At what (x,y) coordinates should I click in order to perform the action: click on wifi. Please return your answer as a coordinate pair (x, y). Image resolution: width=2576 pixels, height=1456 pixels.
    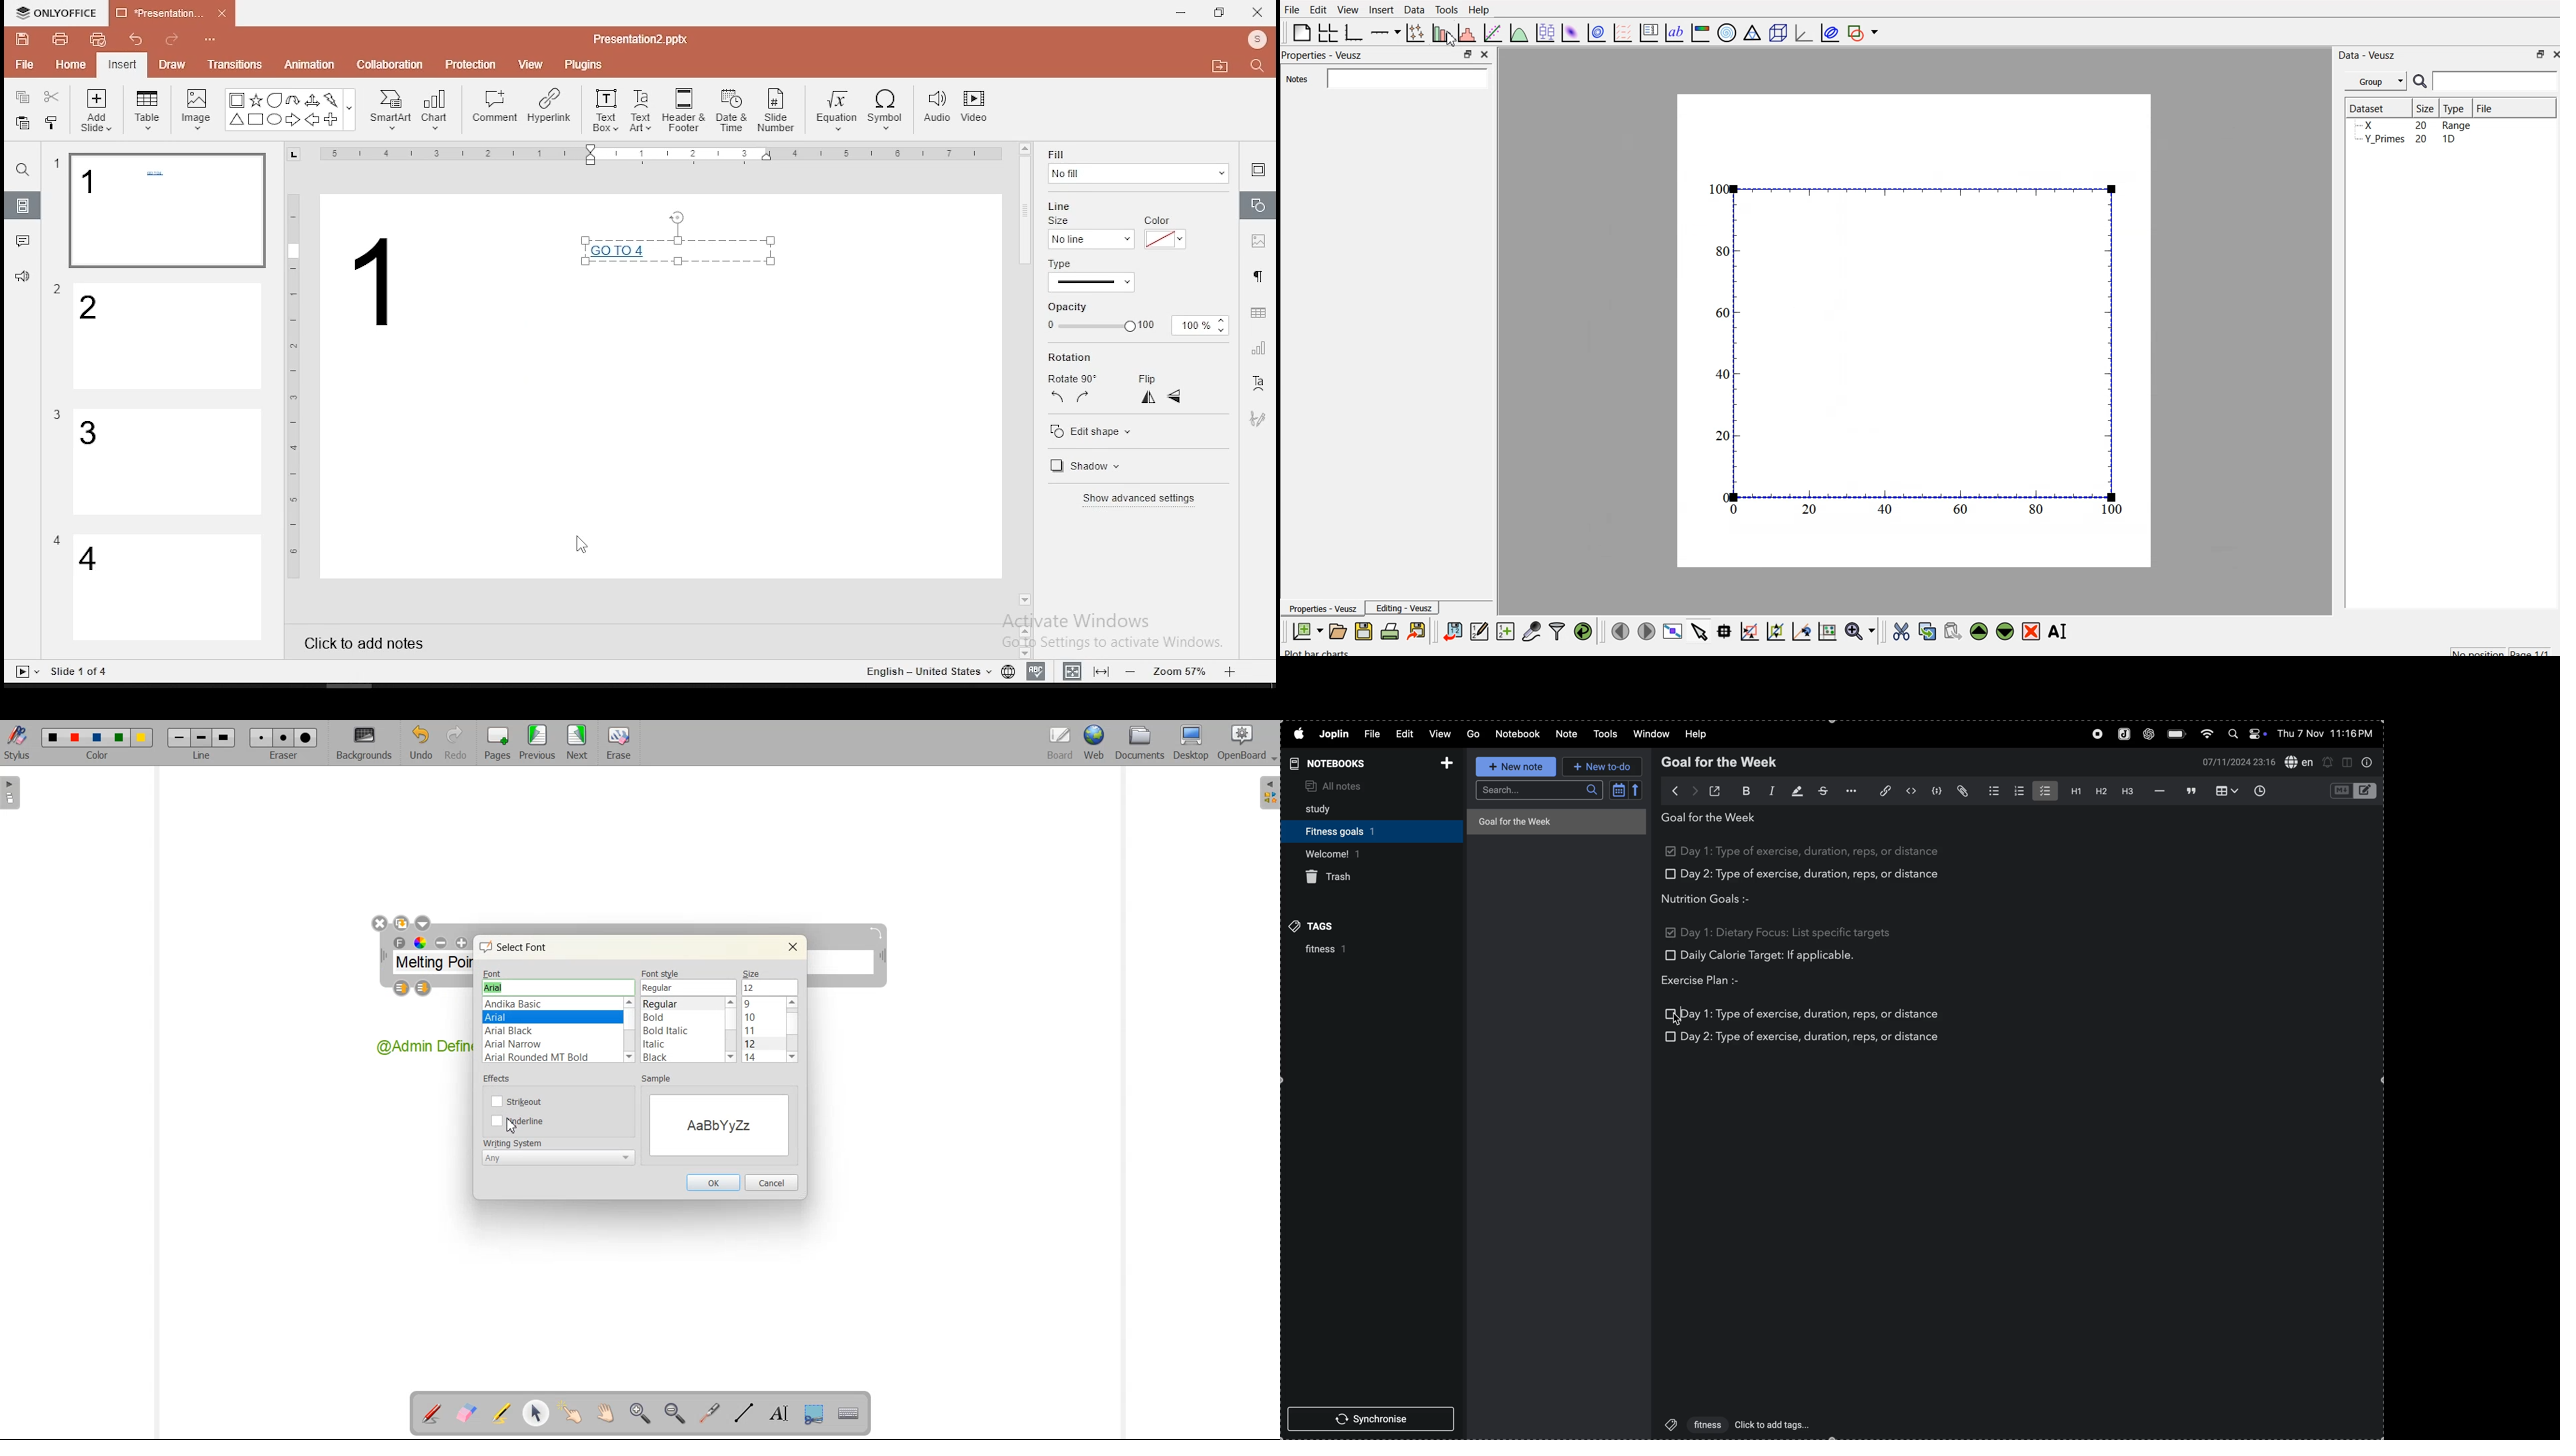
    Looking at the image, I should click on (2207, 734).